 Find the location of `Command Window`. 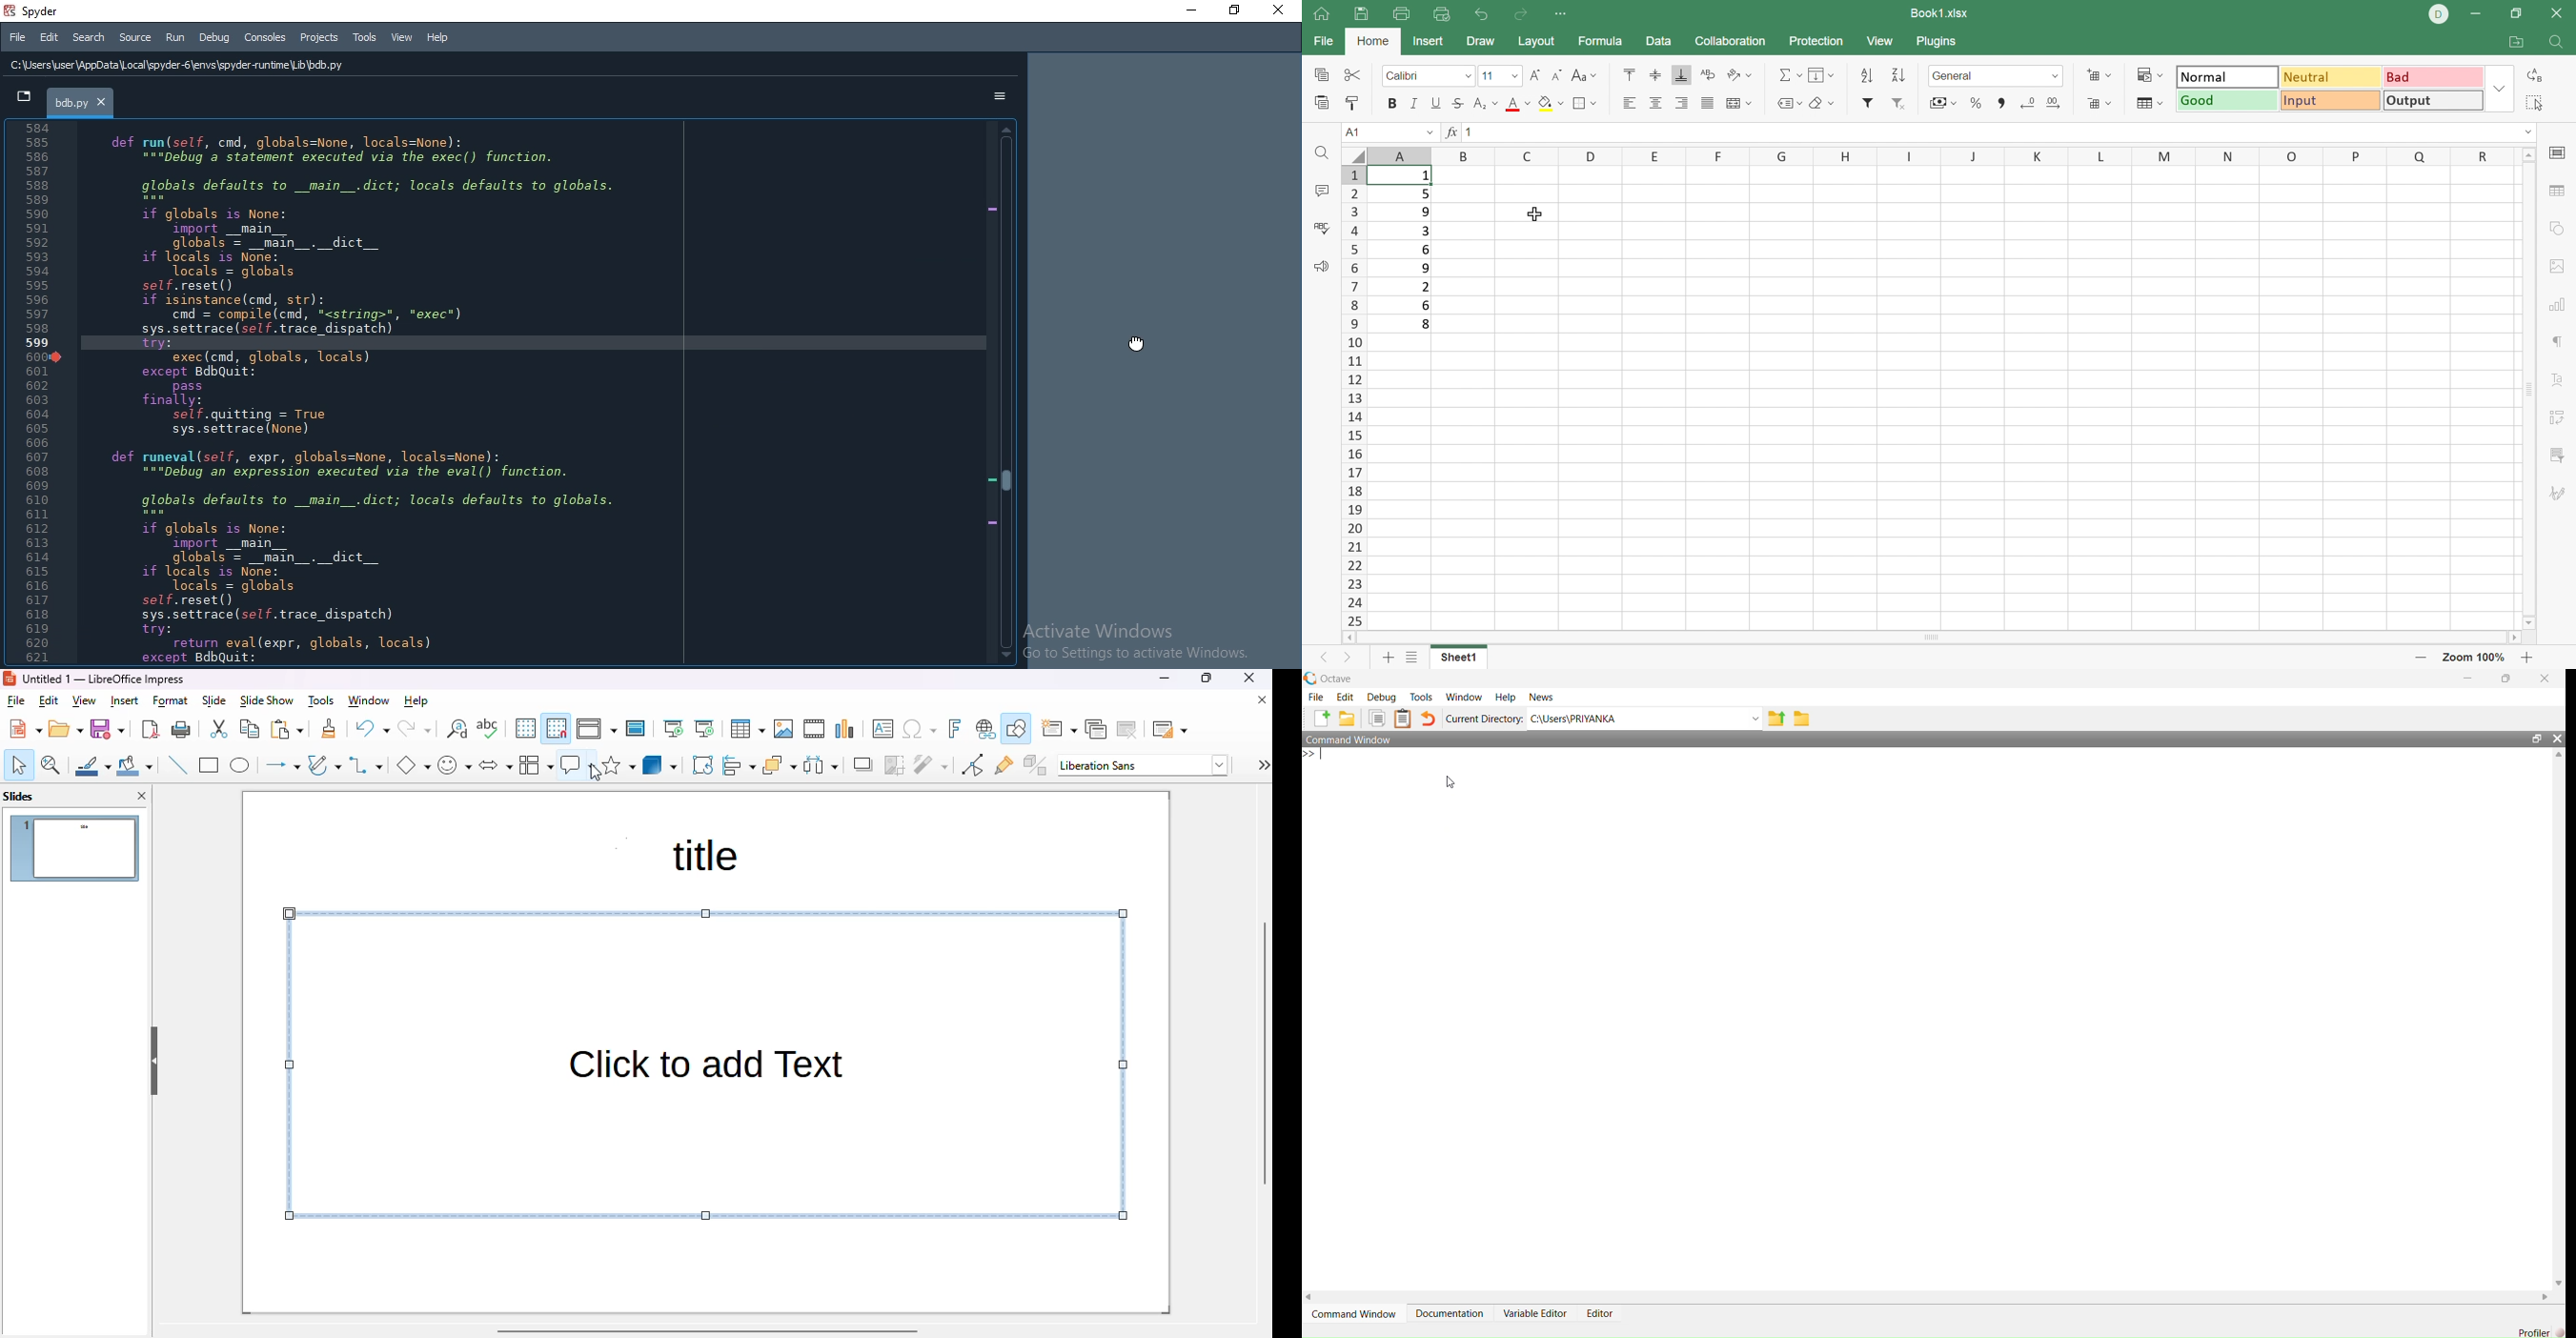

Command Window is located at coordinates (1357, 739).